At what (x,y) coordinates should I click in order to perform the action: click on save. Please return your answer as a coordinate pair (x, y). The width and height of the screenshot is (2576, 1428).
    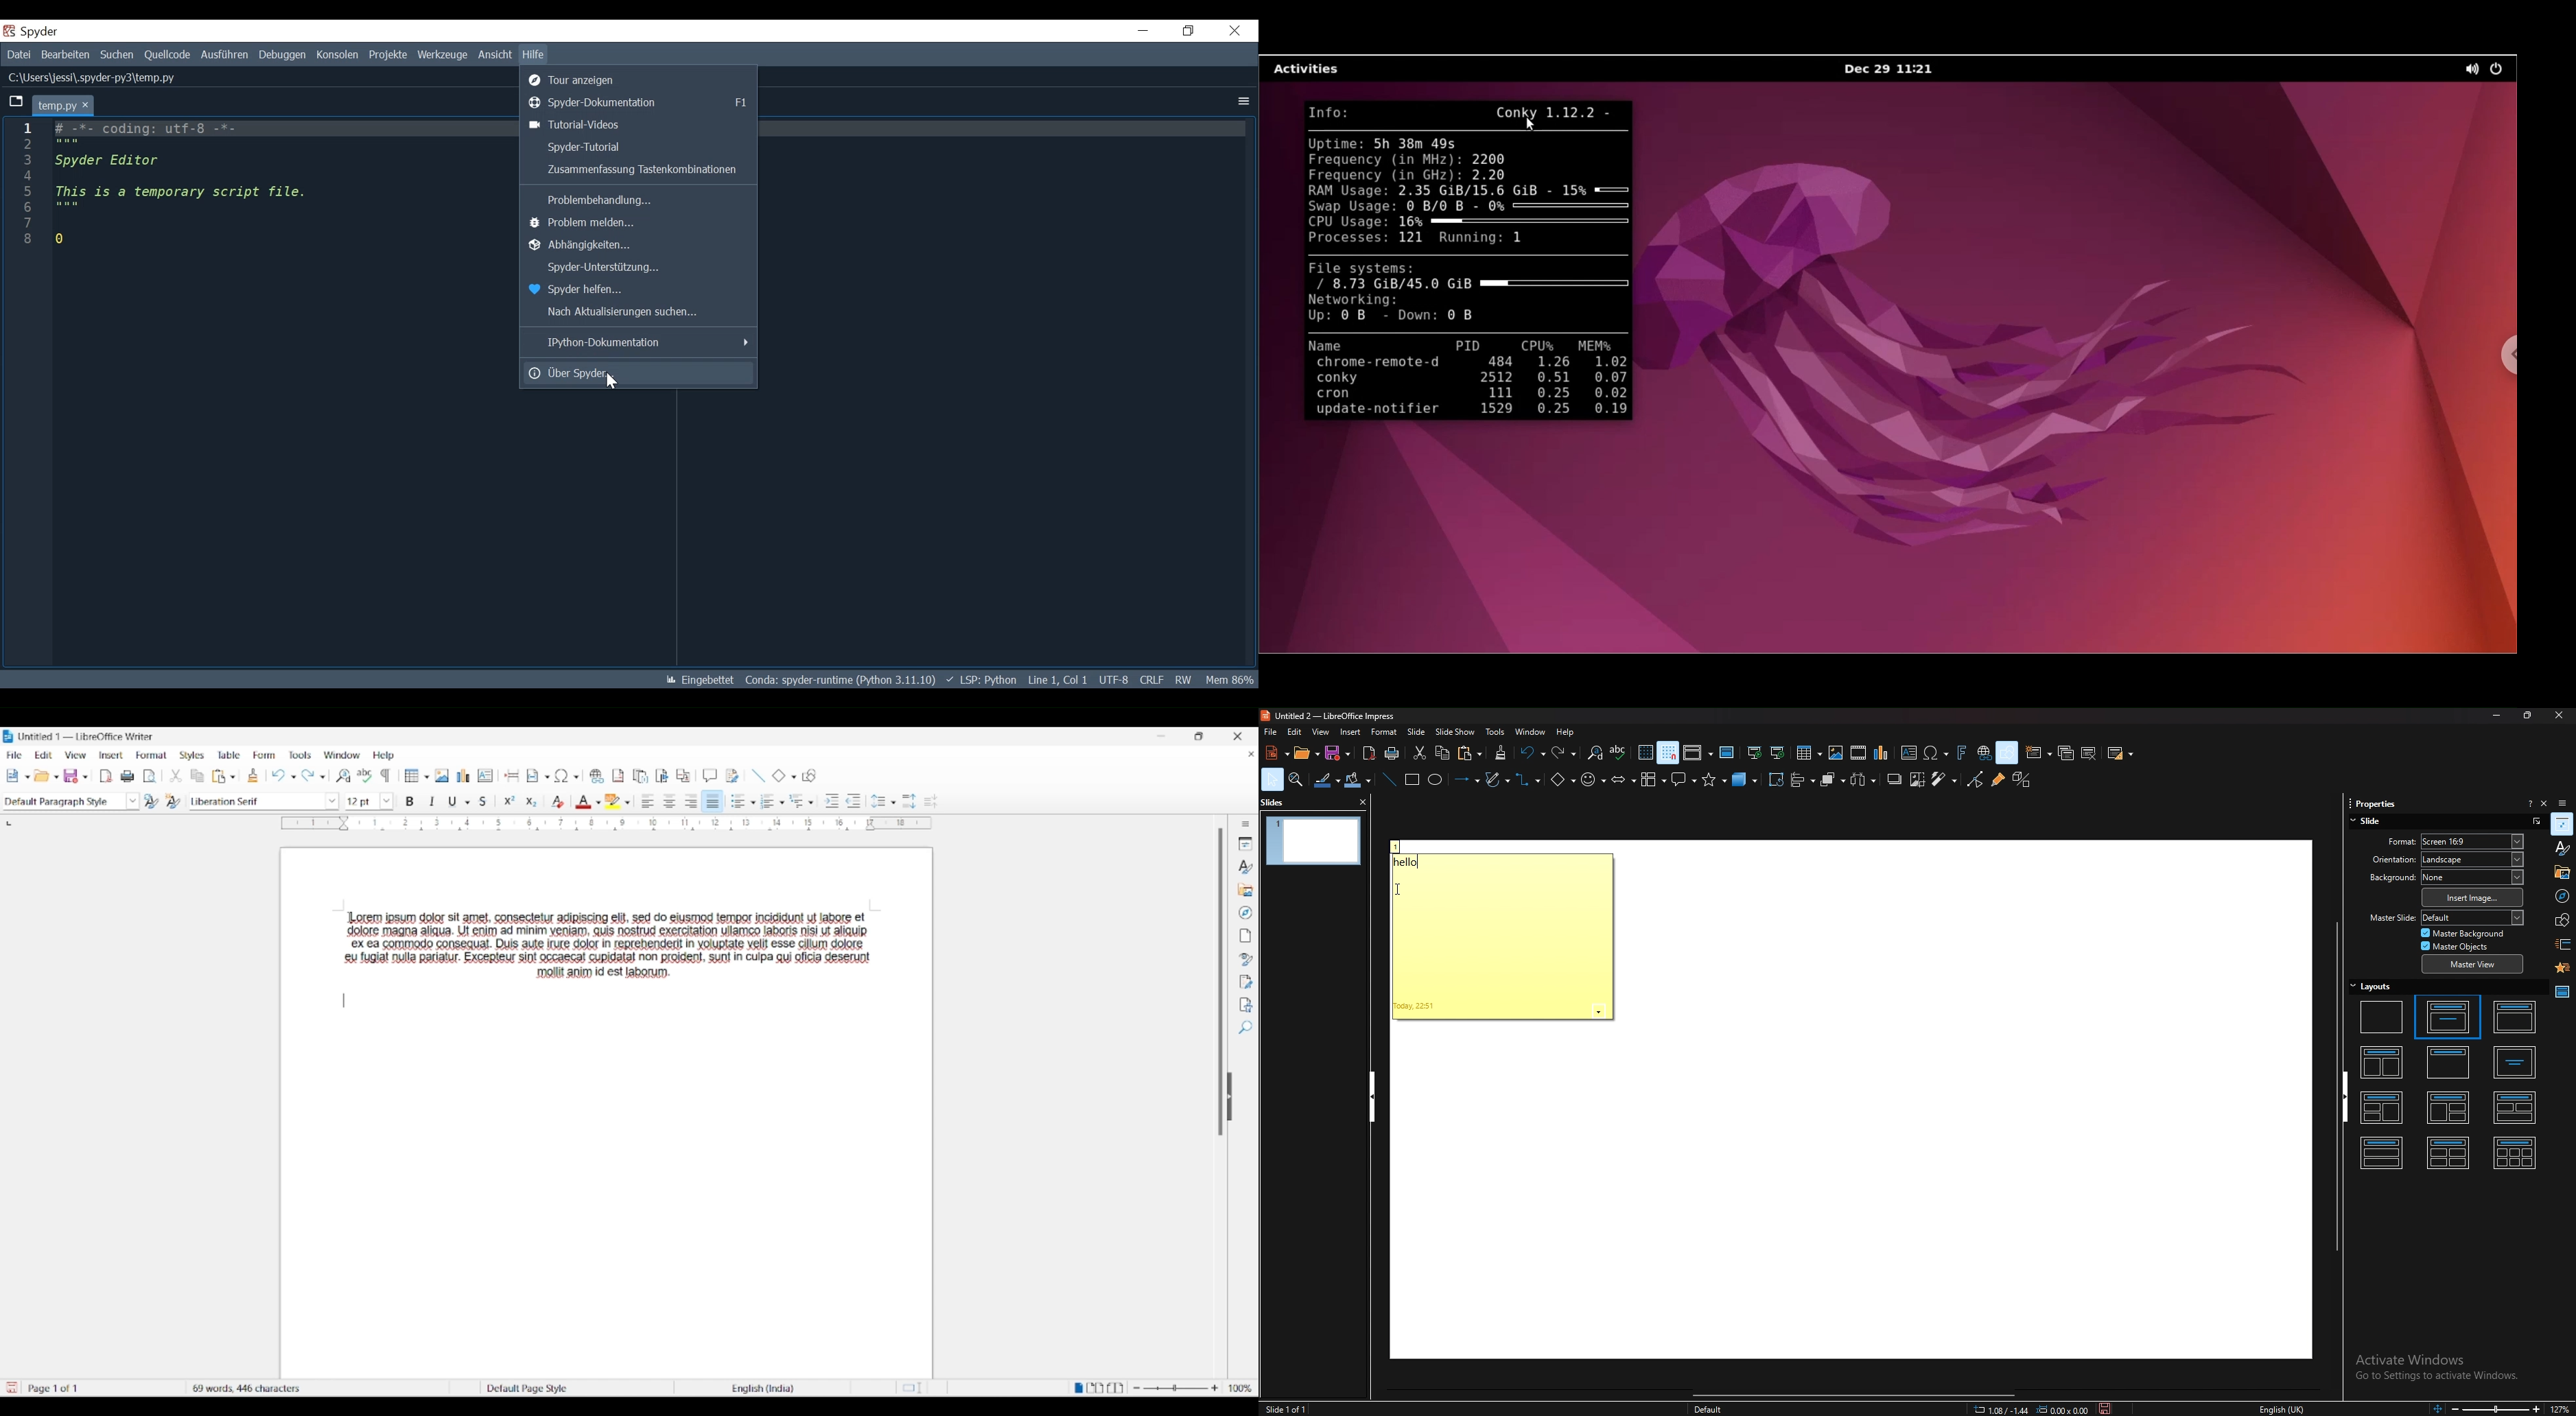
    Looking at the image, I should click on (1340, 753).